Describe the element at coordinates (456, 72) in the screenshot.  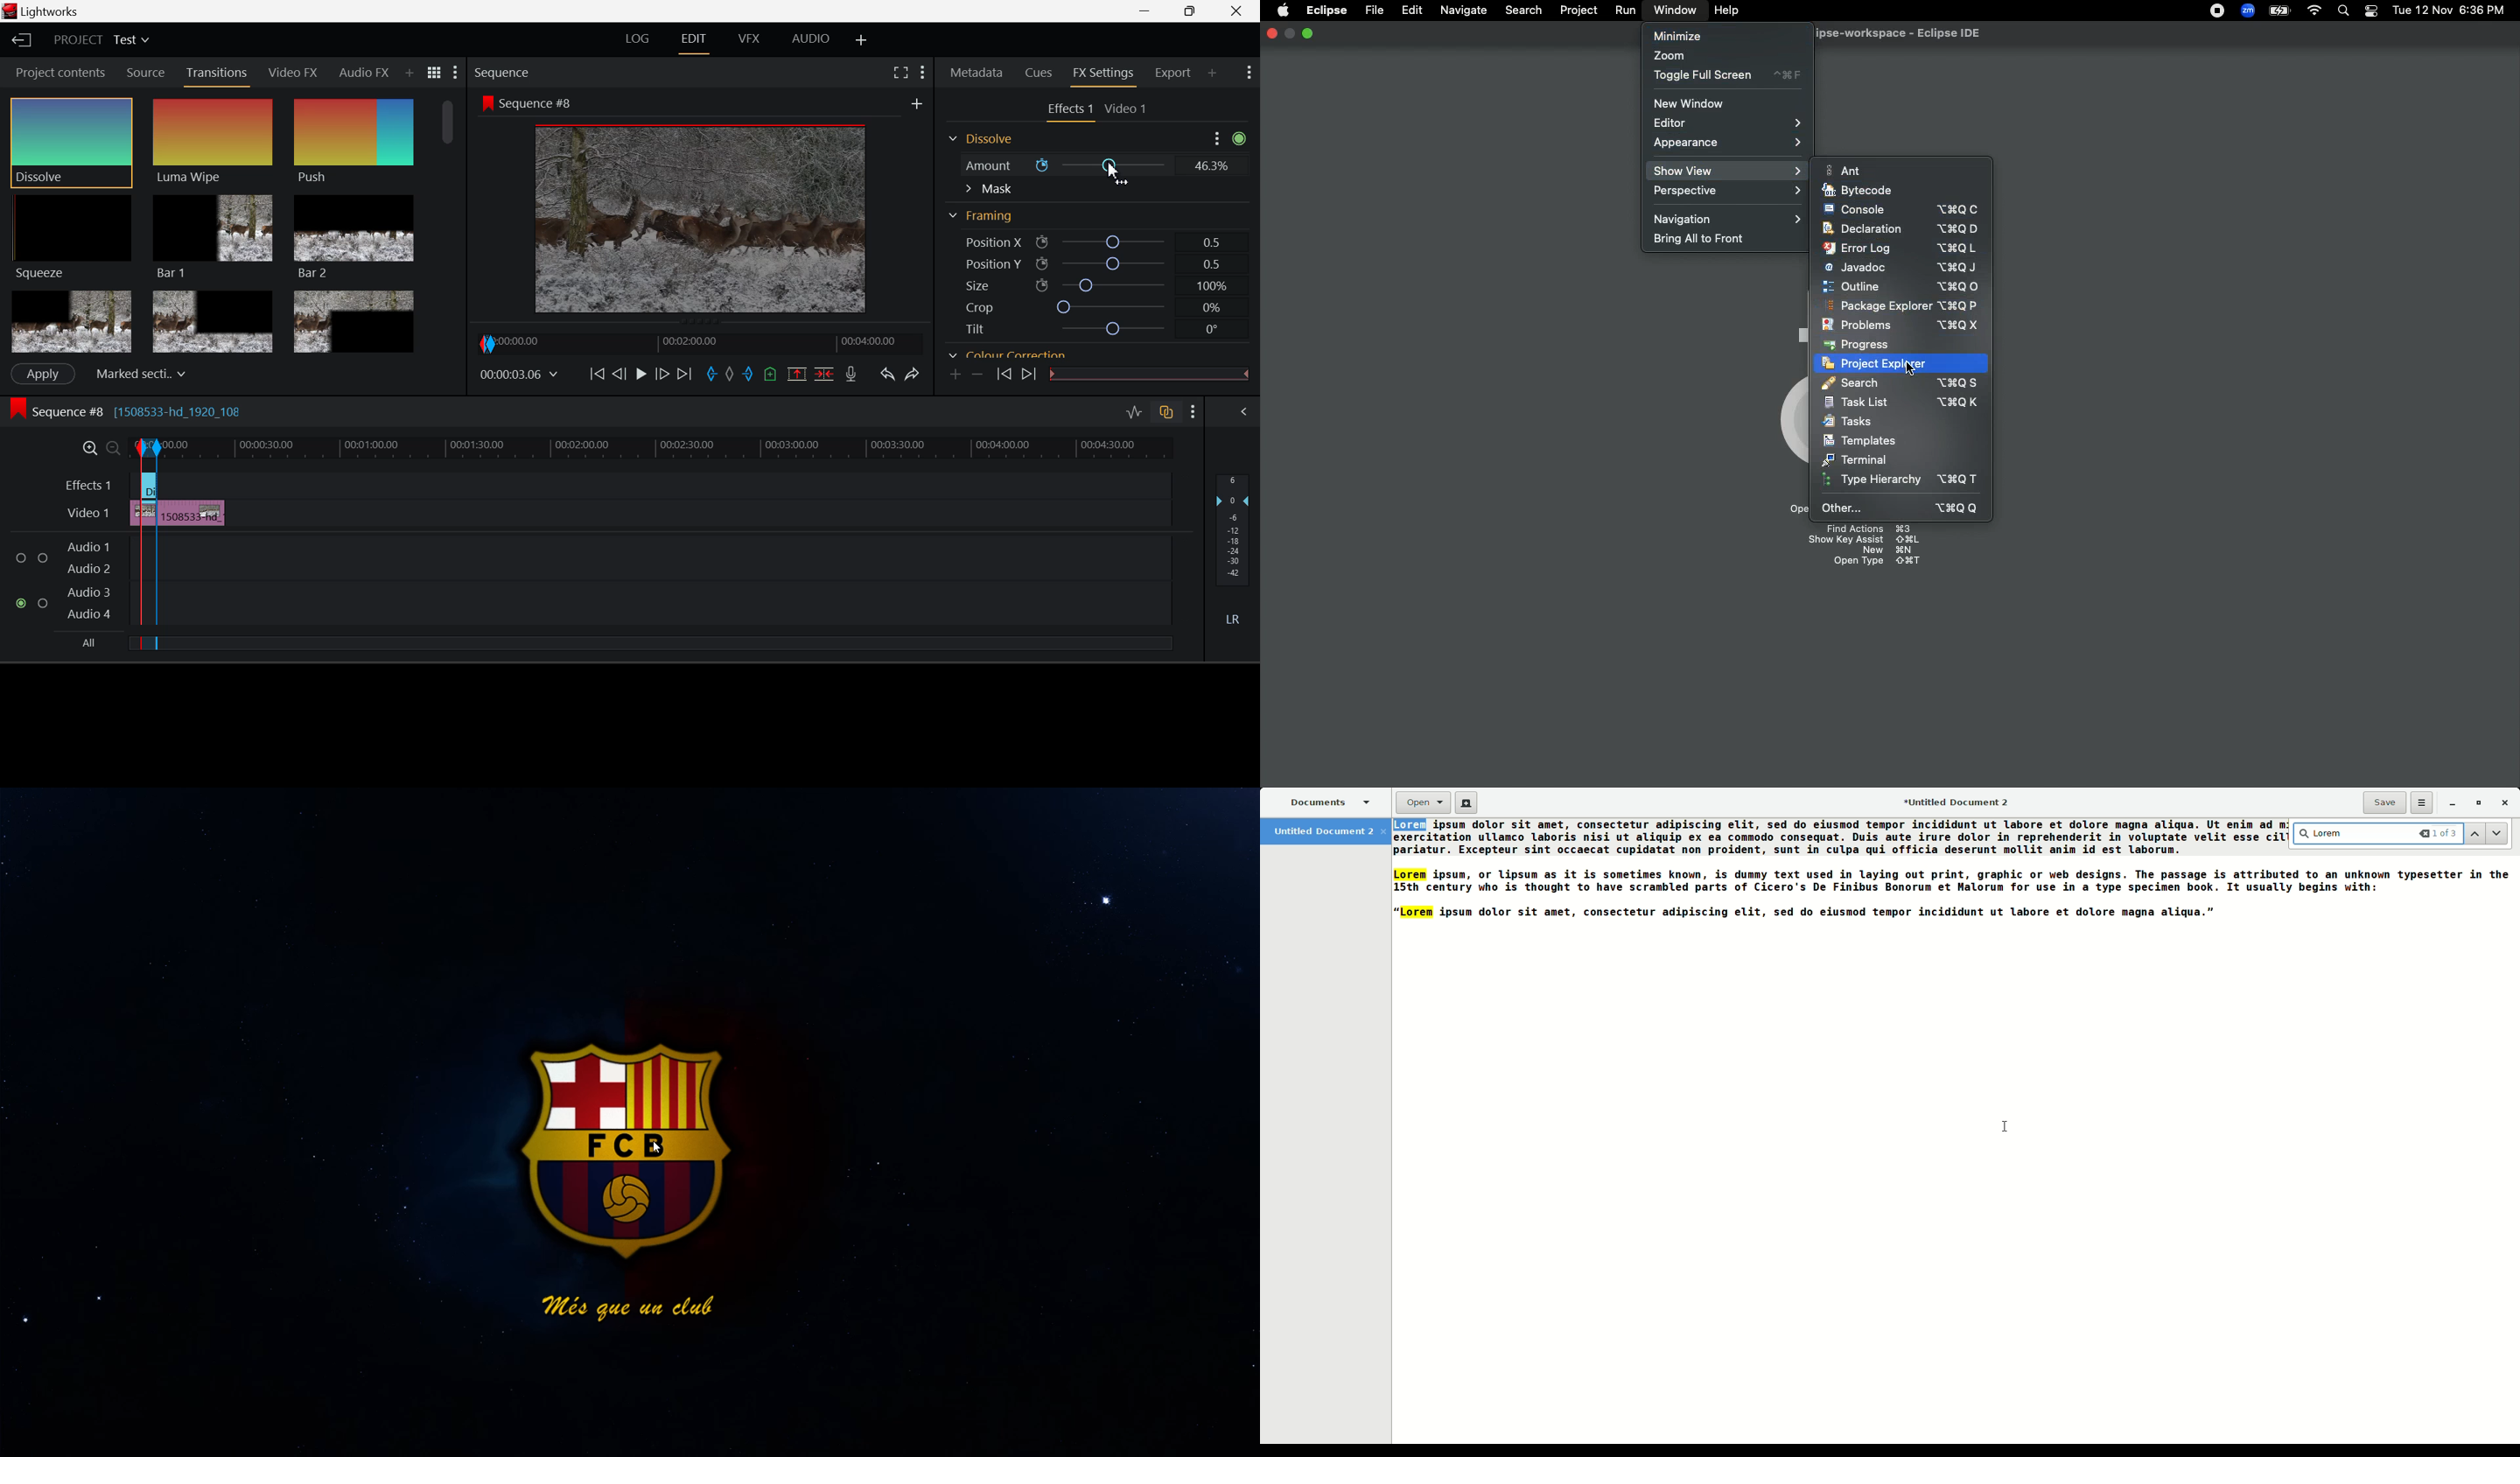
I see `Show Settings` at that location.